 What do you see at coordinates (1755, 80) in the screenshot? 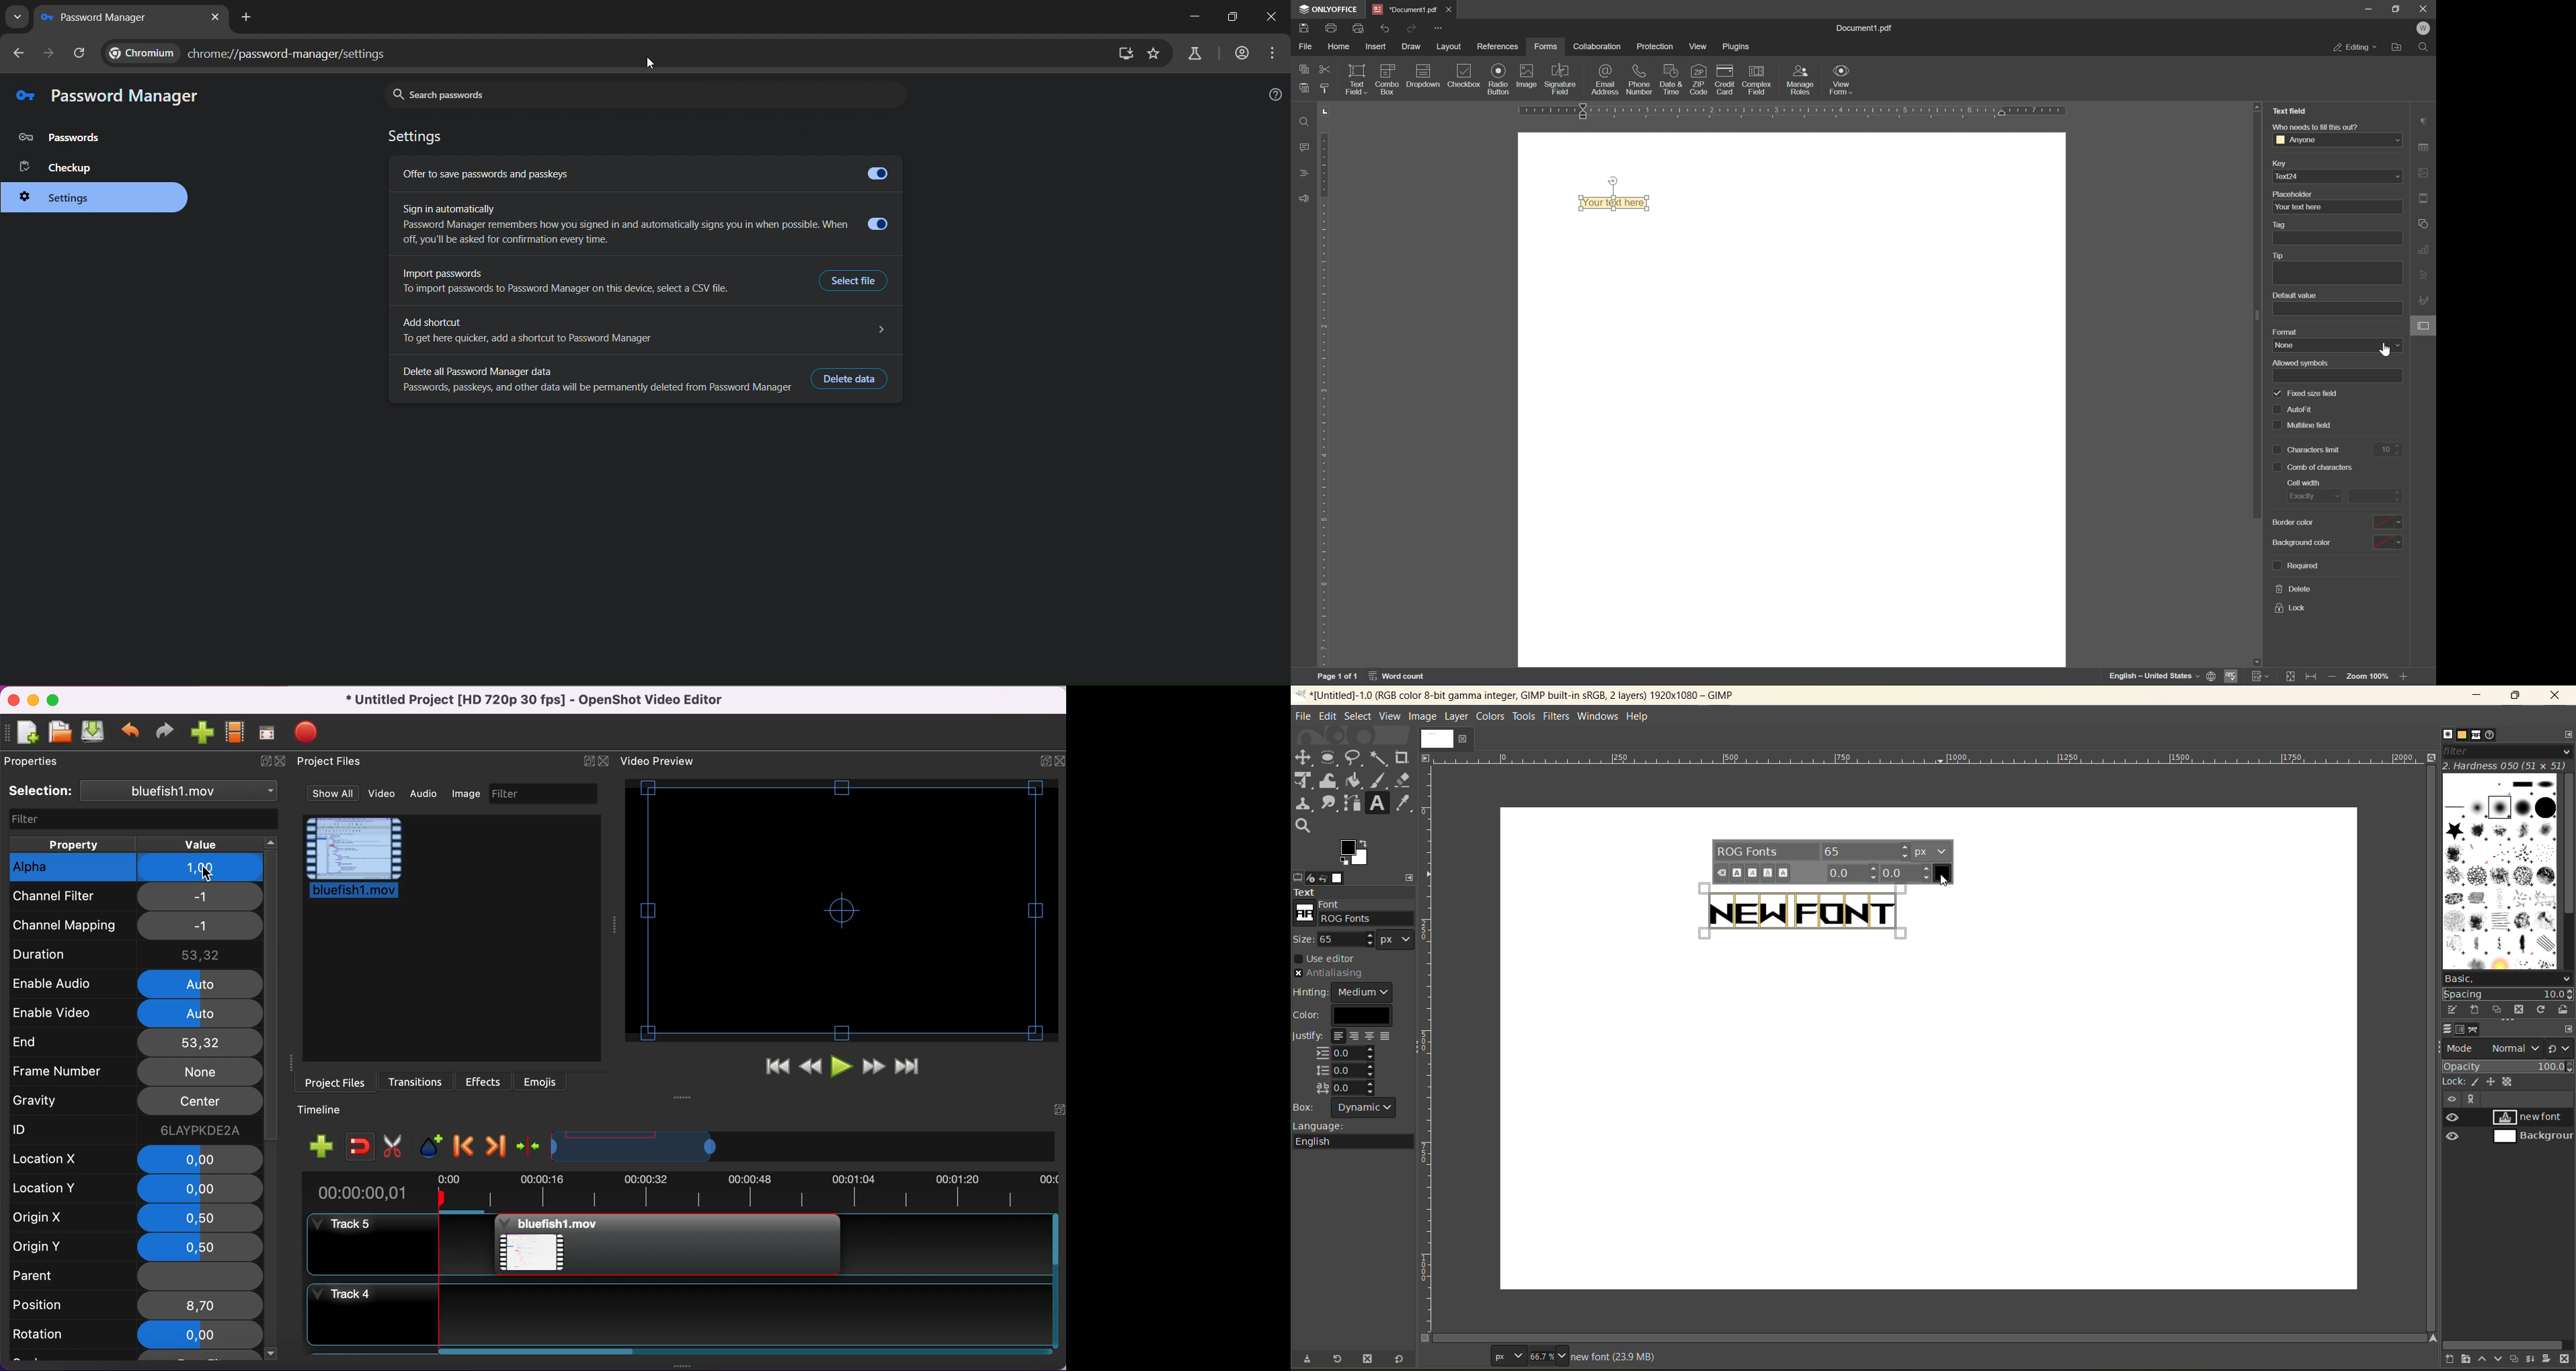
I see `complex field` at bounding box center [1755, 80].